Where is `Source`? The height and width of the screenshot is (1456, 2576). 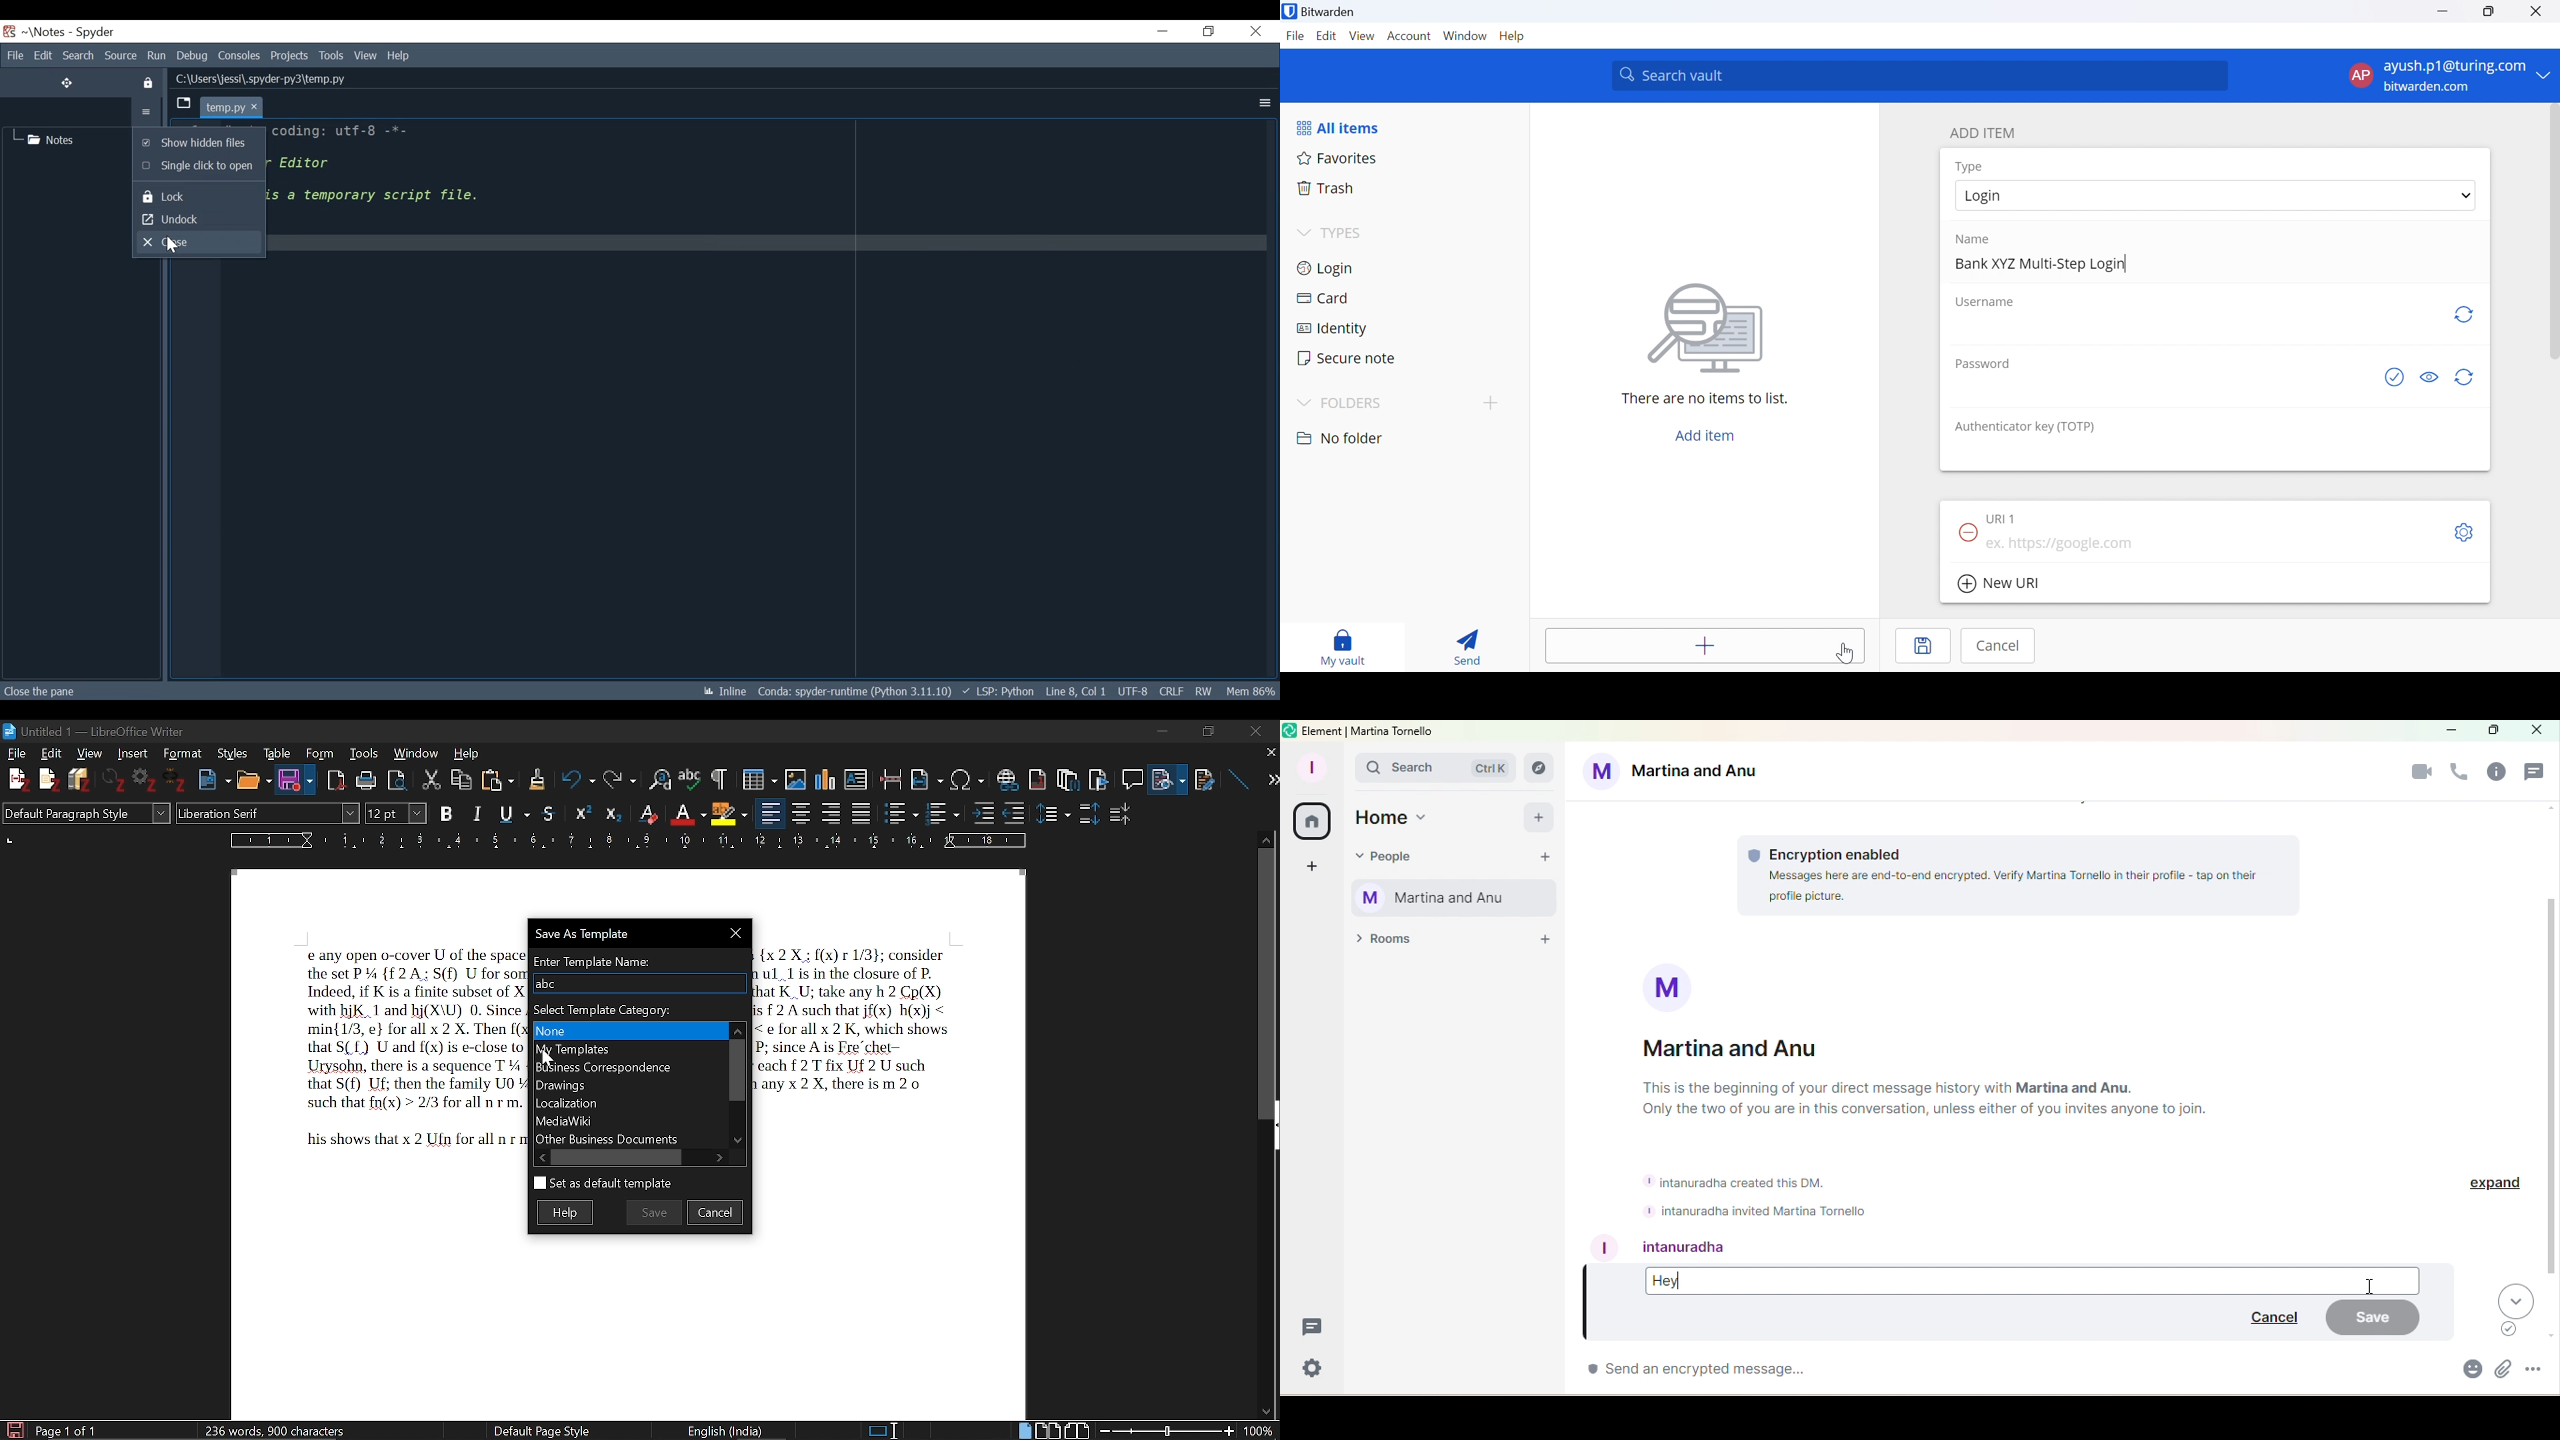 Source is located at coordinates (121, 56).